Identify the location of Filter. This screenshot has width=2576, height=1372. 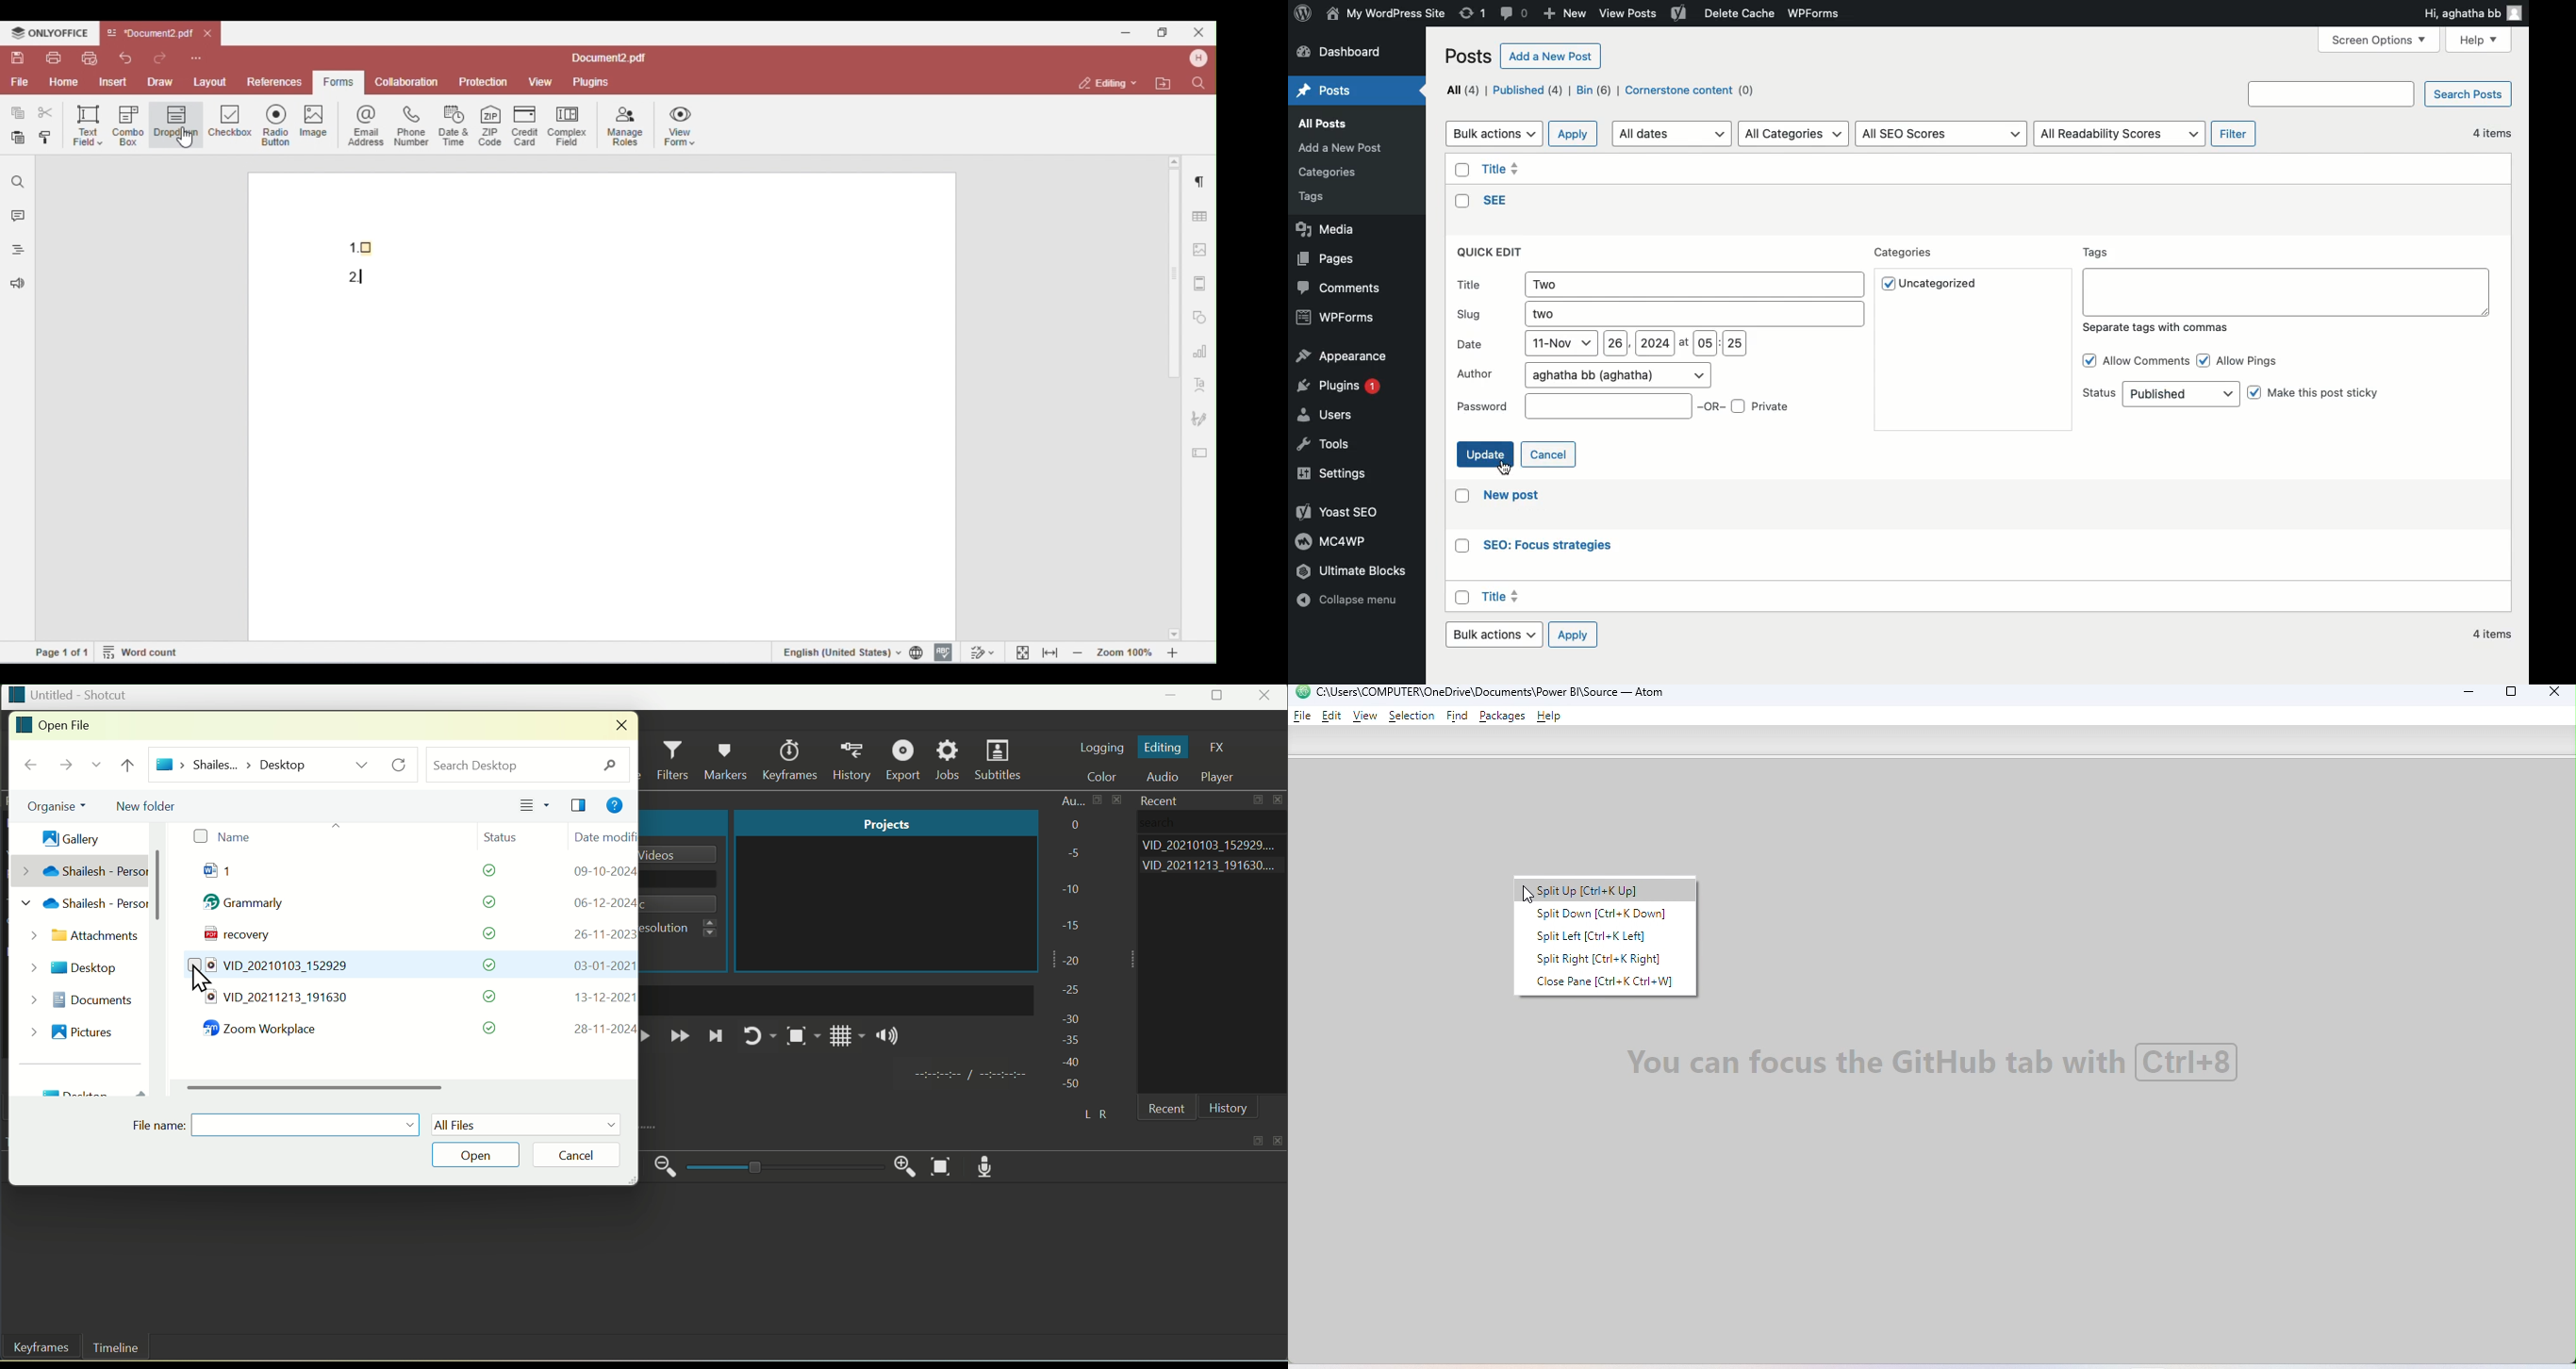
(2234, 134).